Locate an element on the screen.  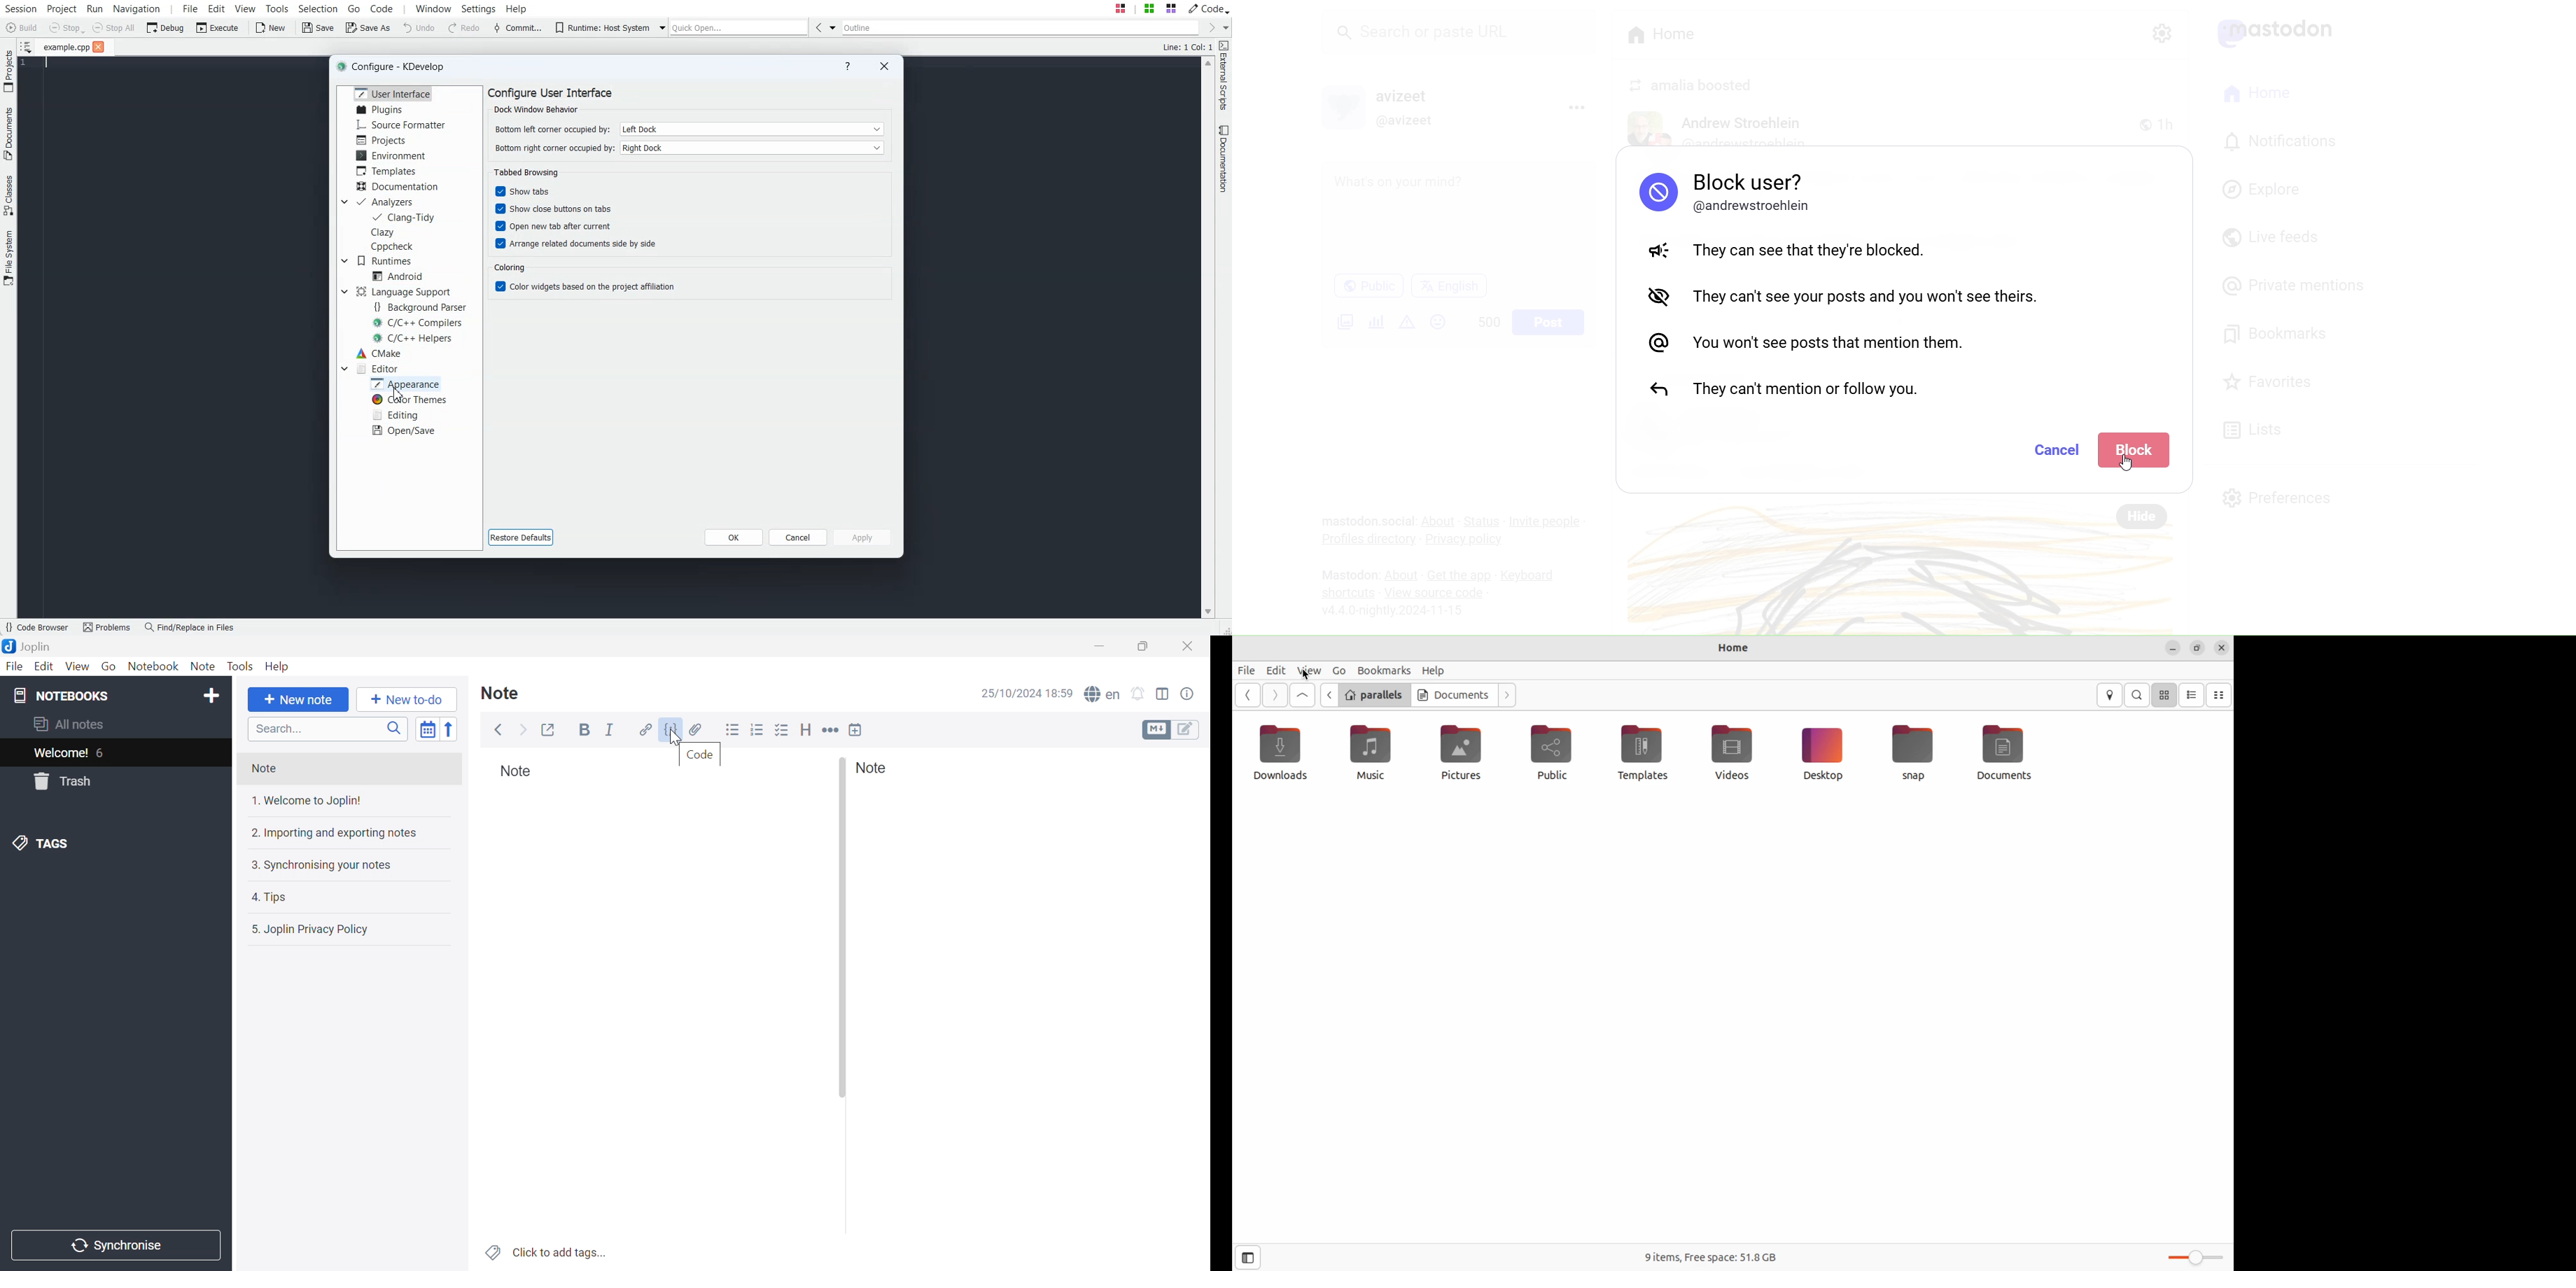
icon view is located at coordinates (2166, 695).